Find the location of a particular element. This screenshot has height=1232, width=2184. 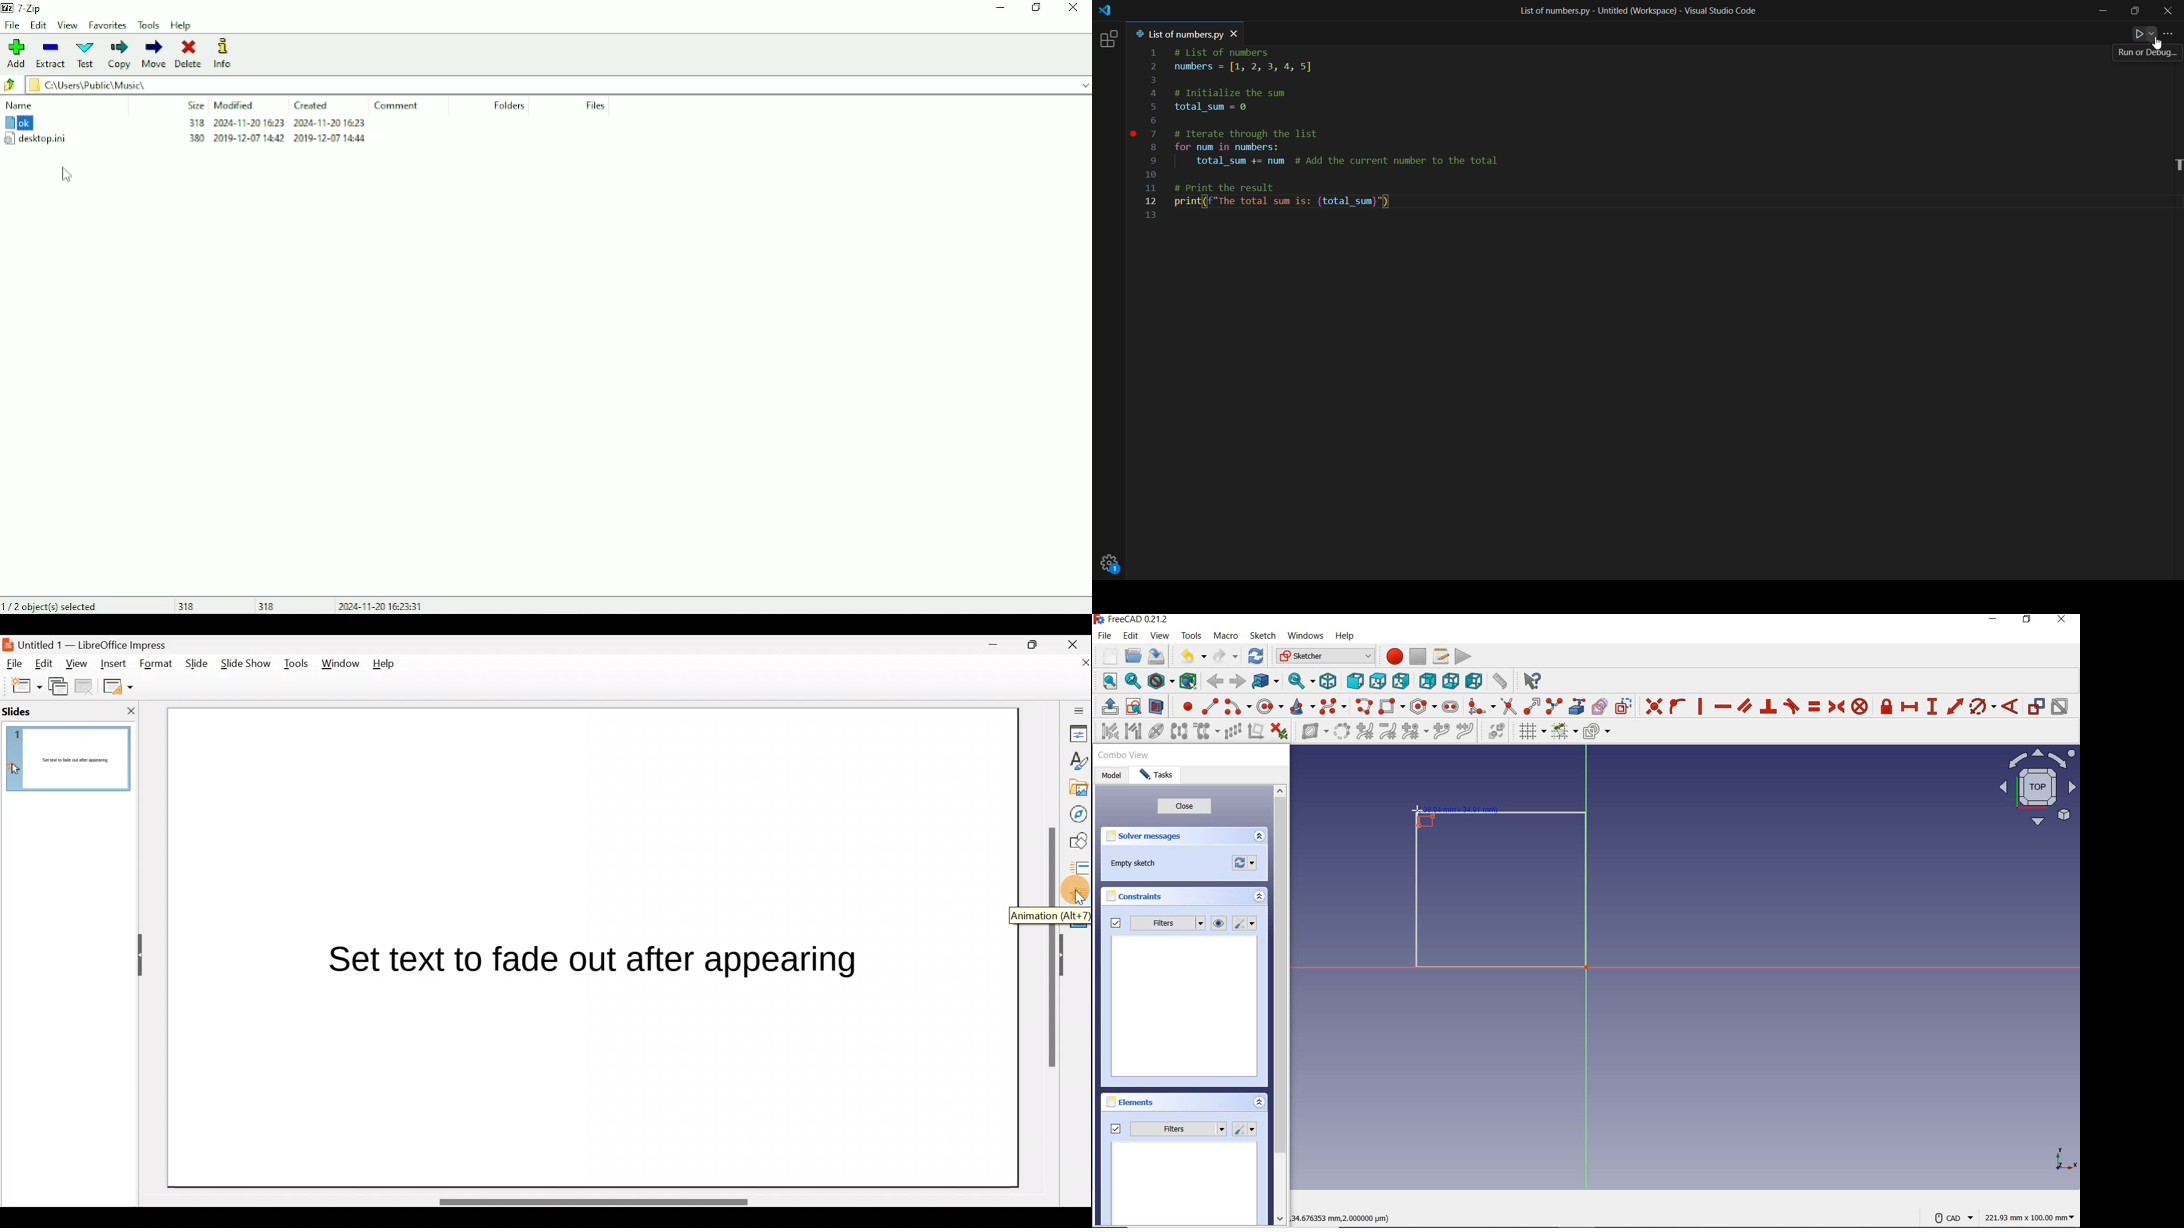

ok is located at coordinates (20, 122).